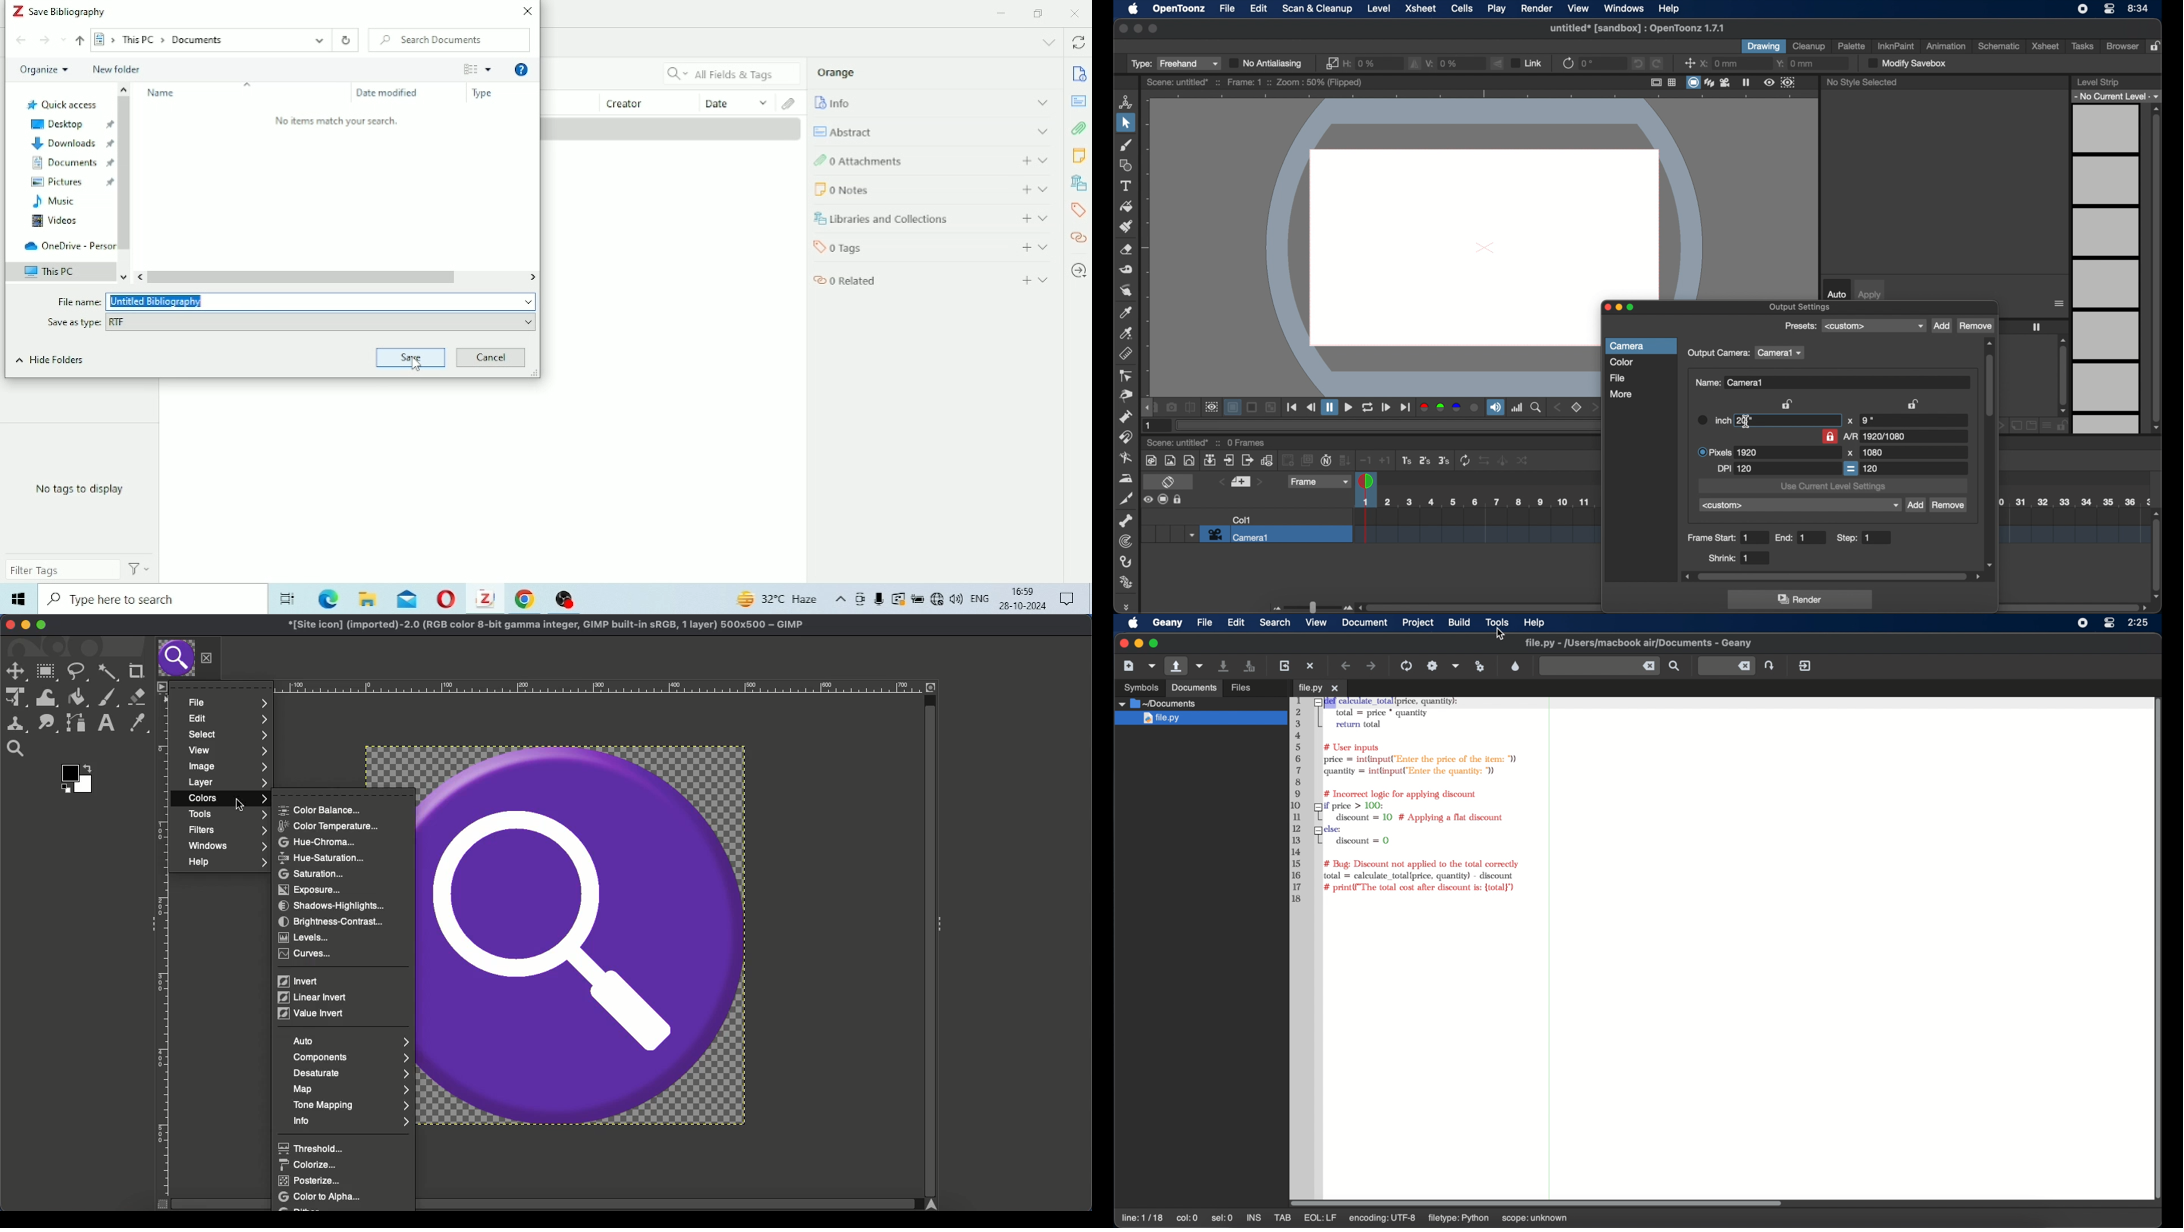  What do you see at coordinates (1079, 128) in the screenshot?
I see `Attachments` at bounding box center [1079, 128].